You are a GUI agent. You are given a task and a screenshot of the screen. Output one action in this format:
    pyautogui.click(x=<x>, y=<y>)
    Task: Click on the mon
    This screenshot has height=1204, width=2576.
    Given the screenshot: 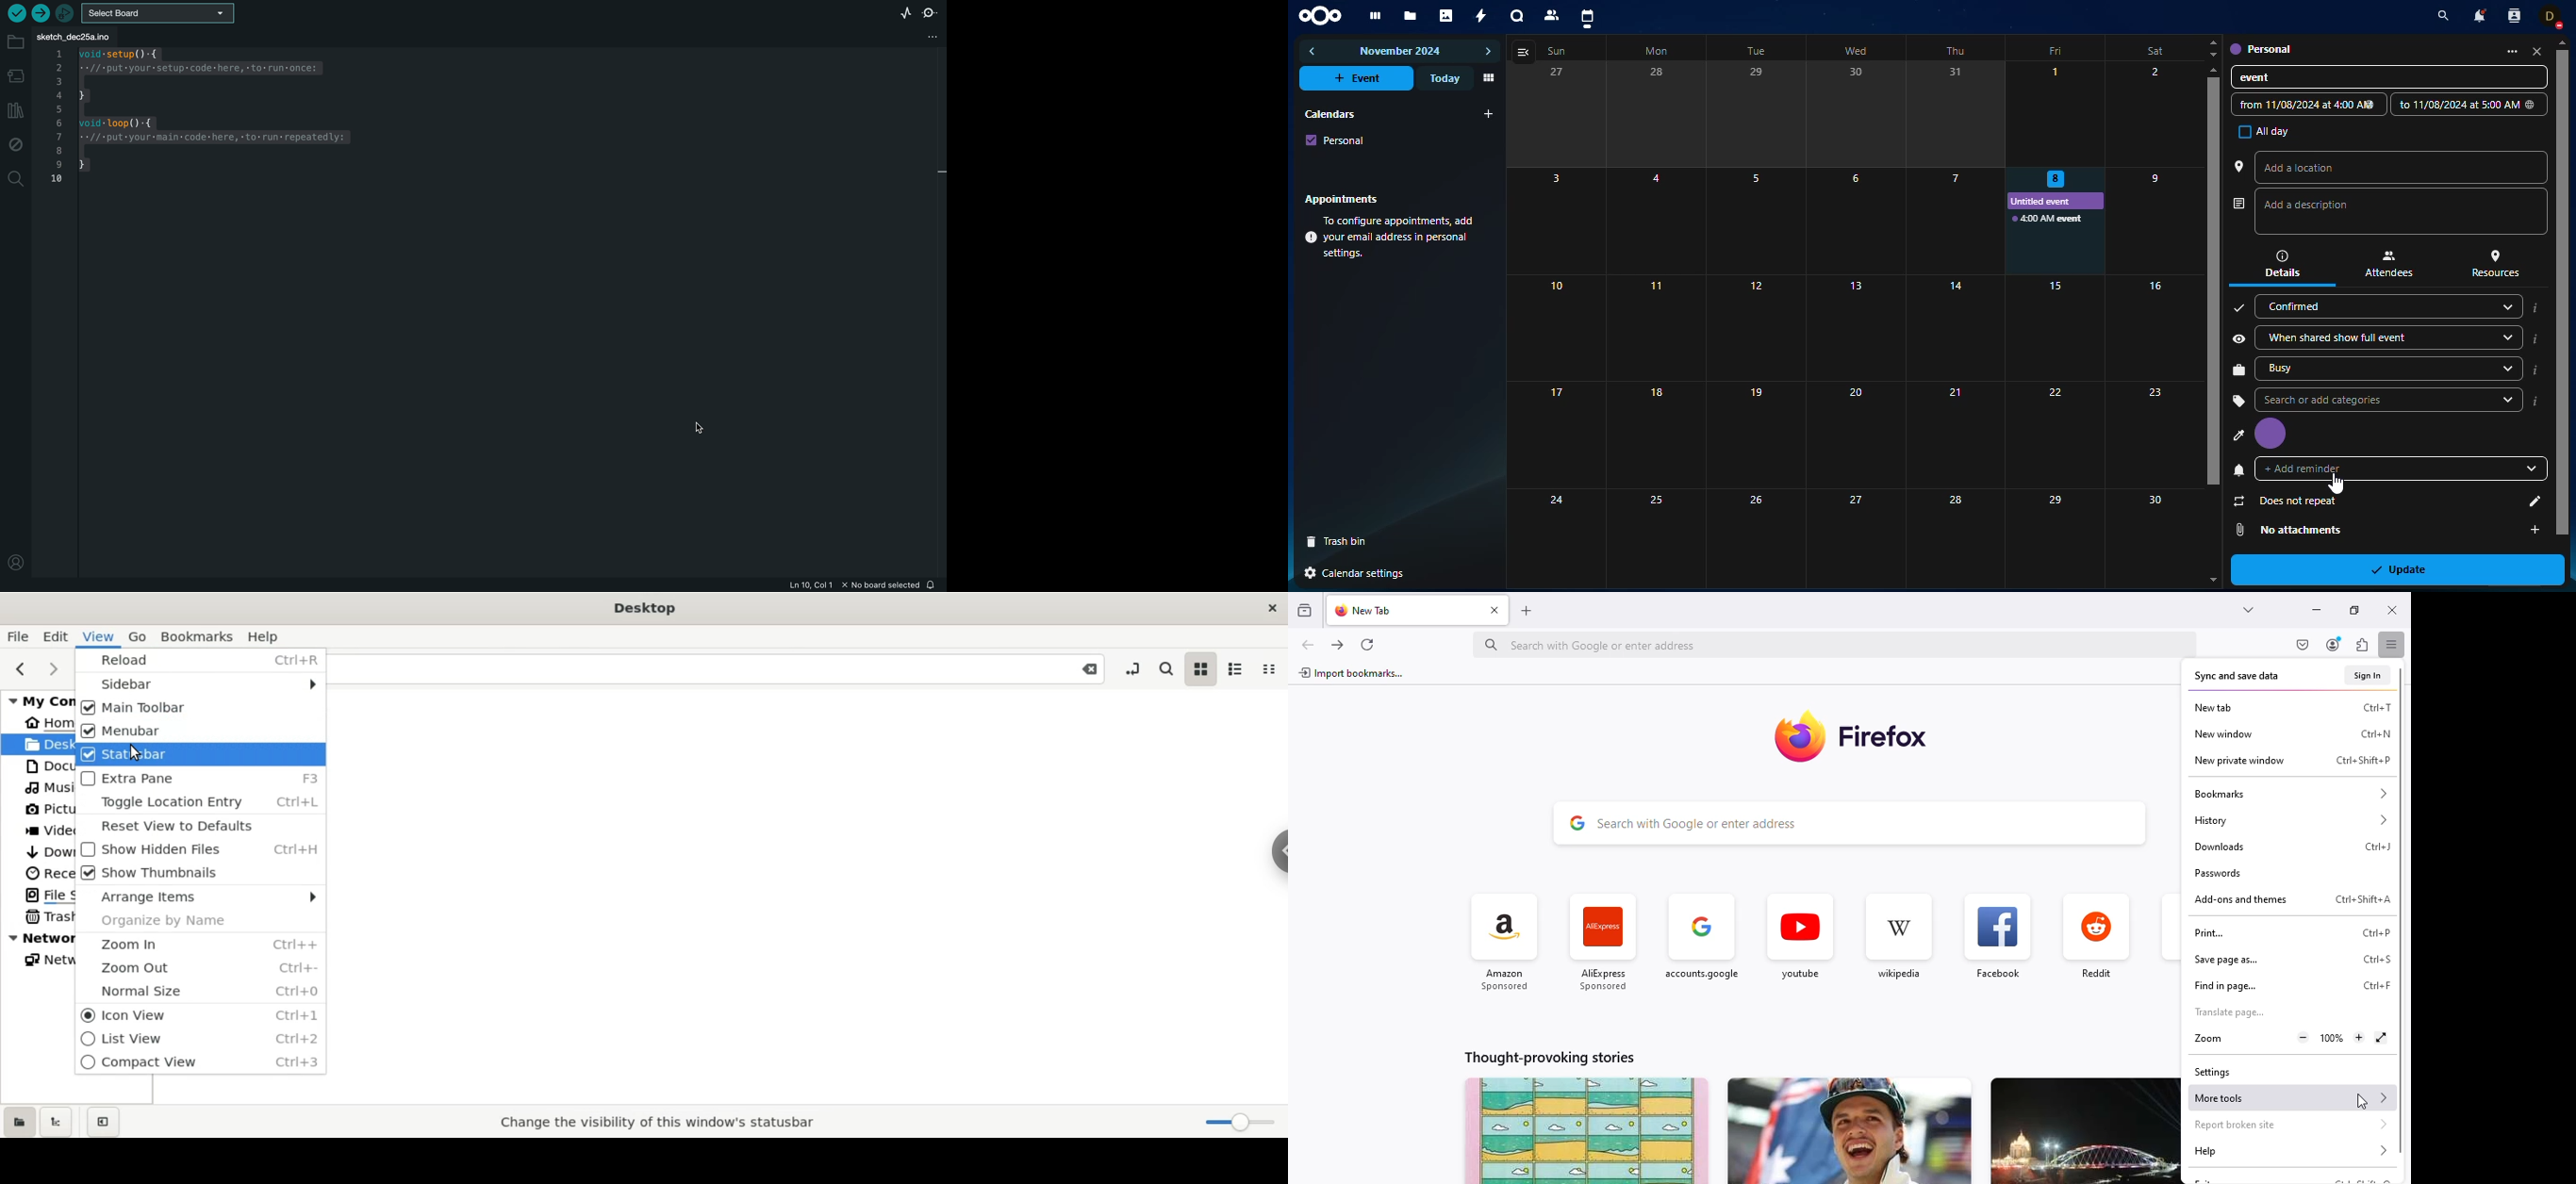 What is the action you would take?
    pyautogui.click(x=1660, y=50)
    